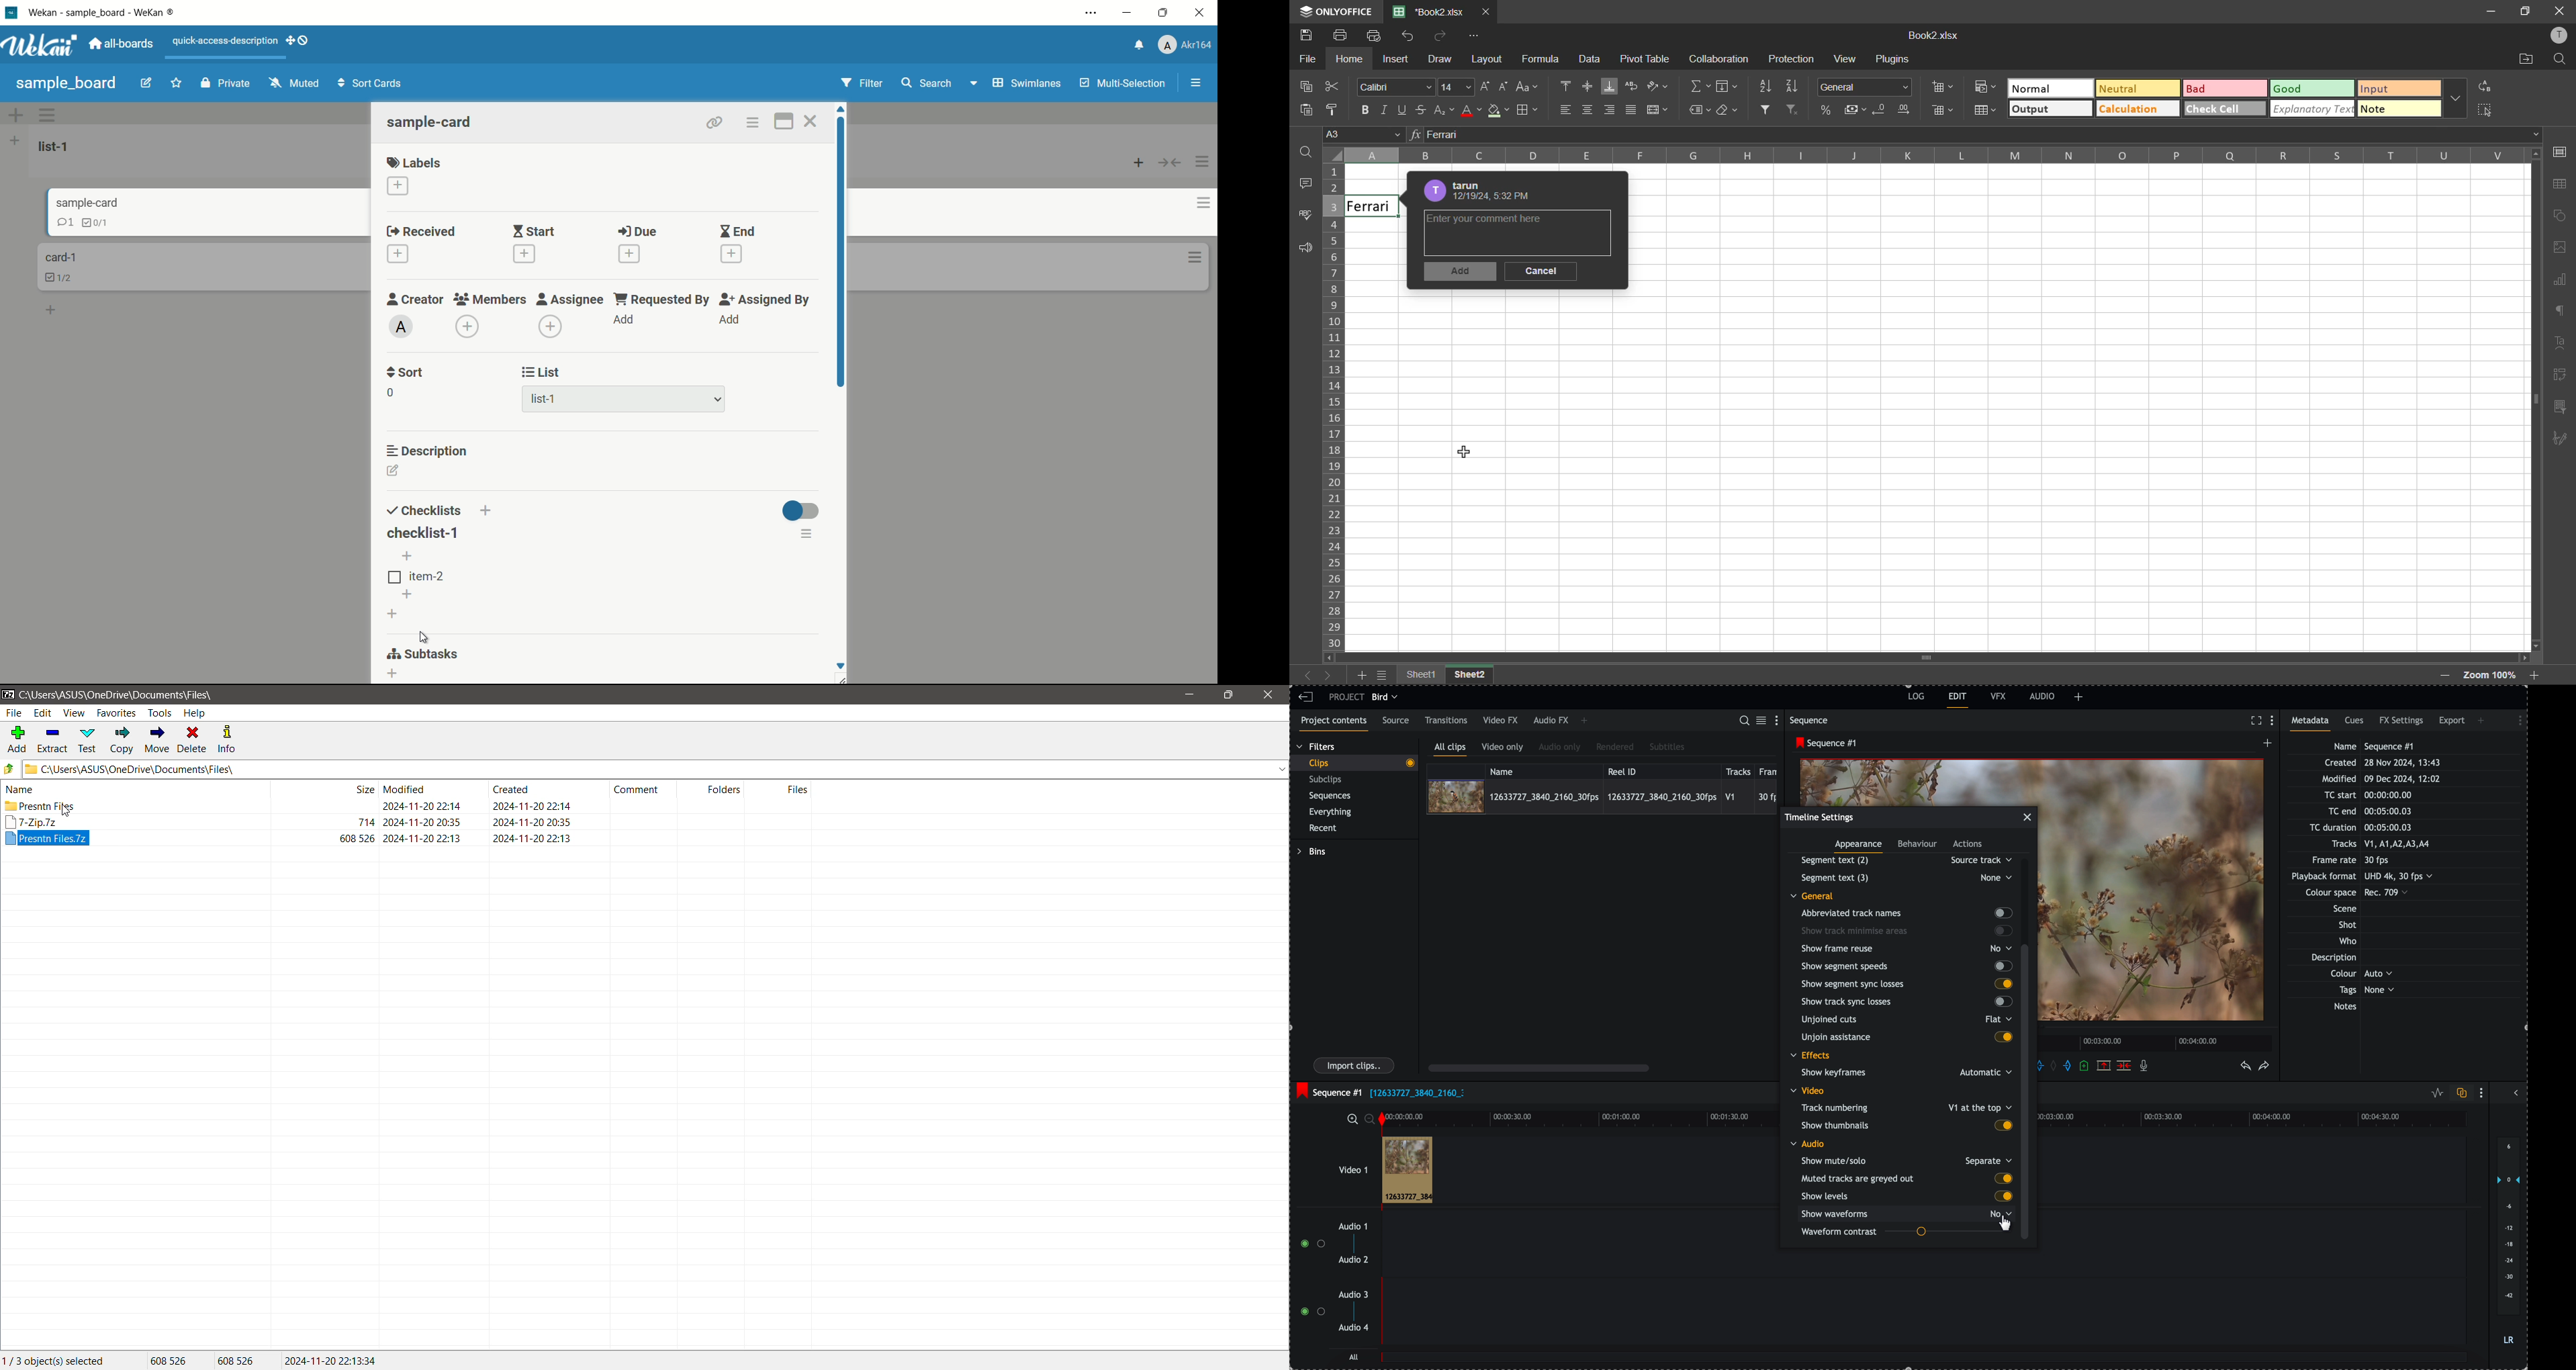  What do you see at coordinates (625, 319) in the screenshot?
I see `add` at bounding box center [625, 319].